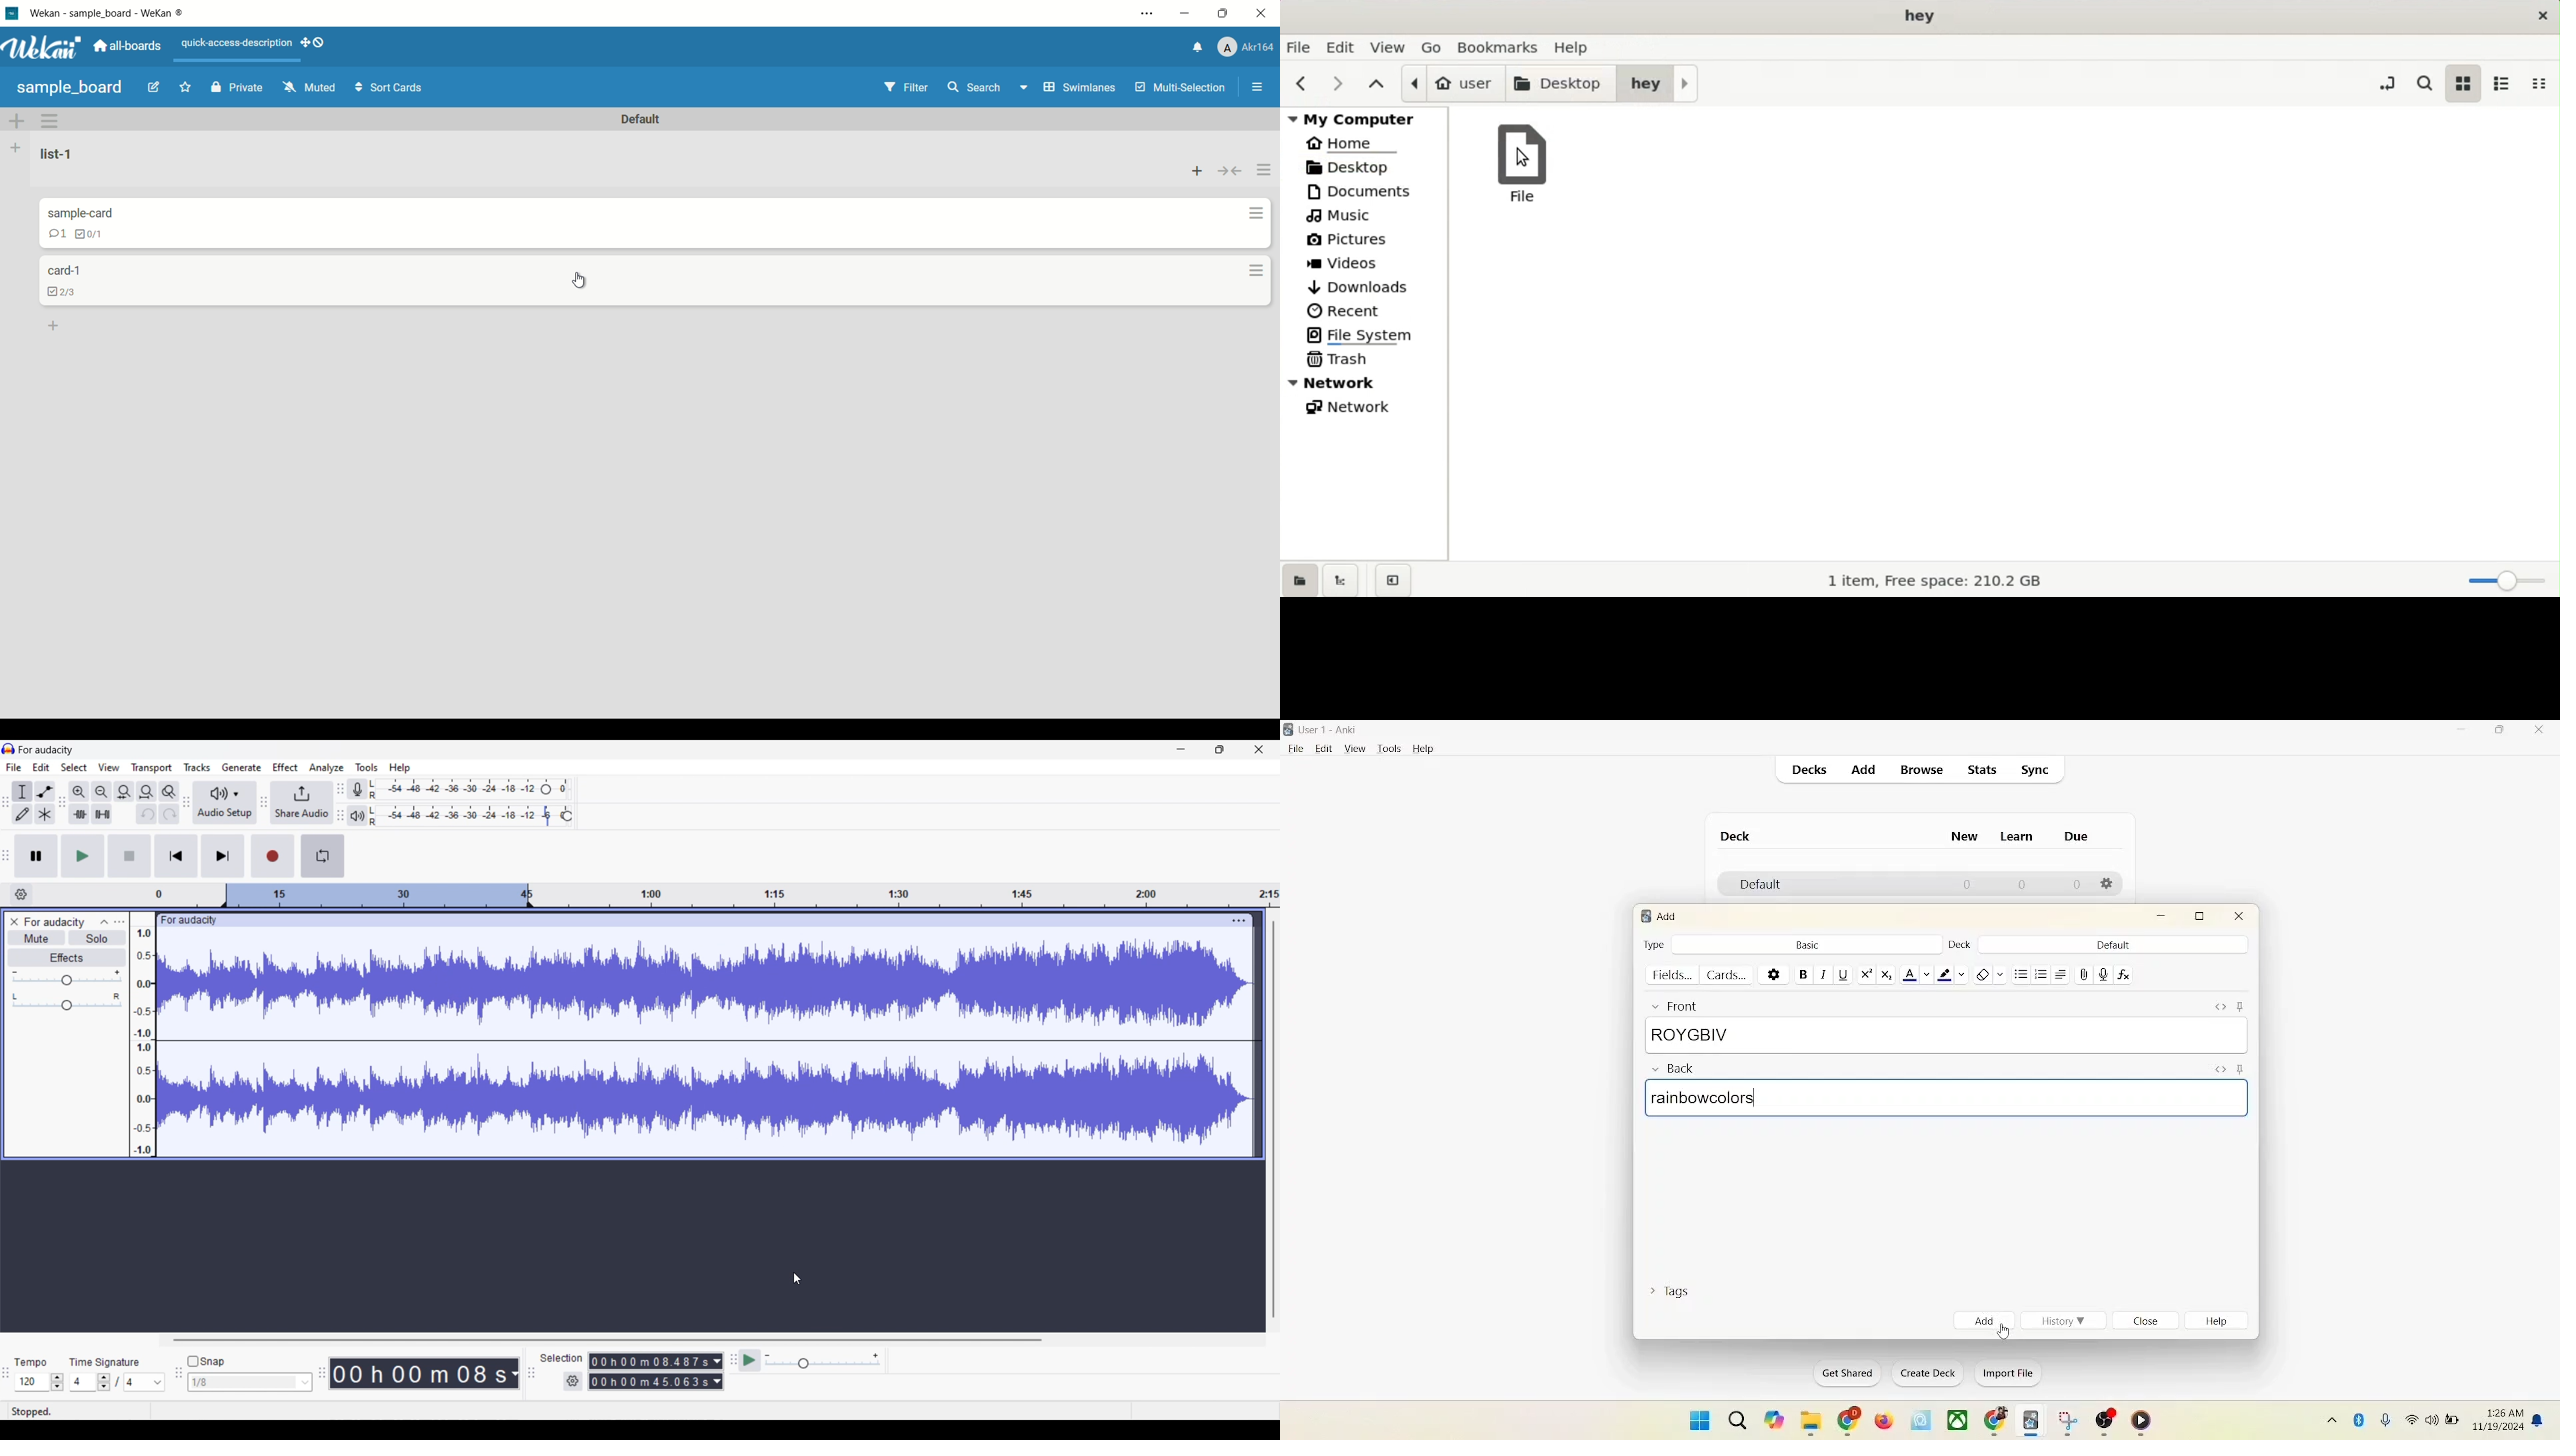 The width and height of the screenshot is (2576, 1456). I want to click on minimize, so click(2163, 917).